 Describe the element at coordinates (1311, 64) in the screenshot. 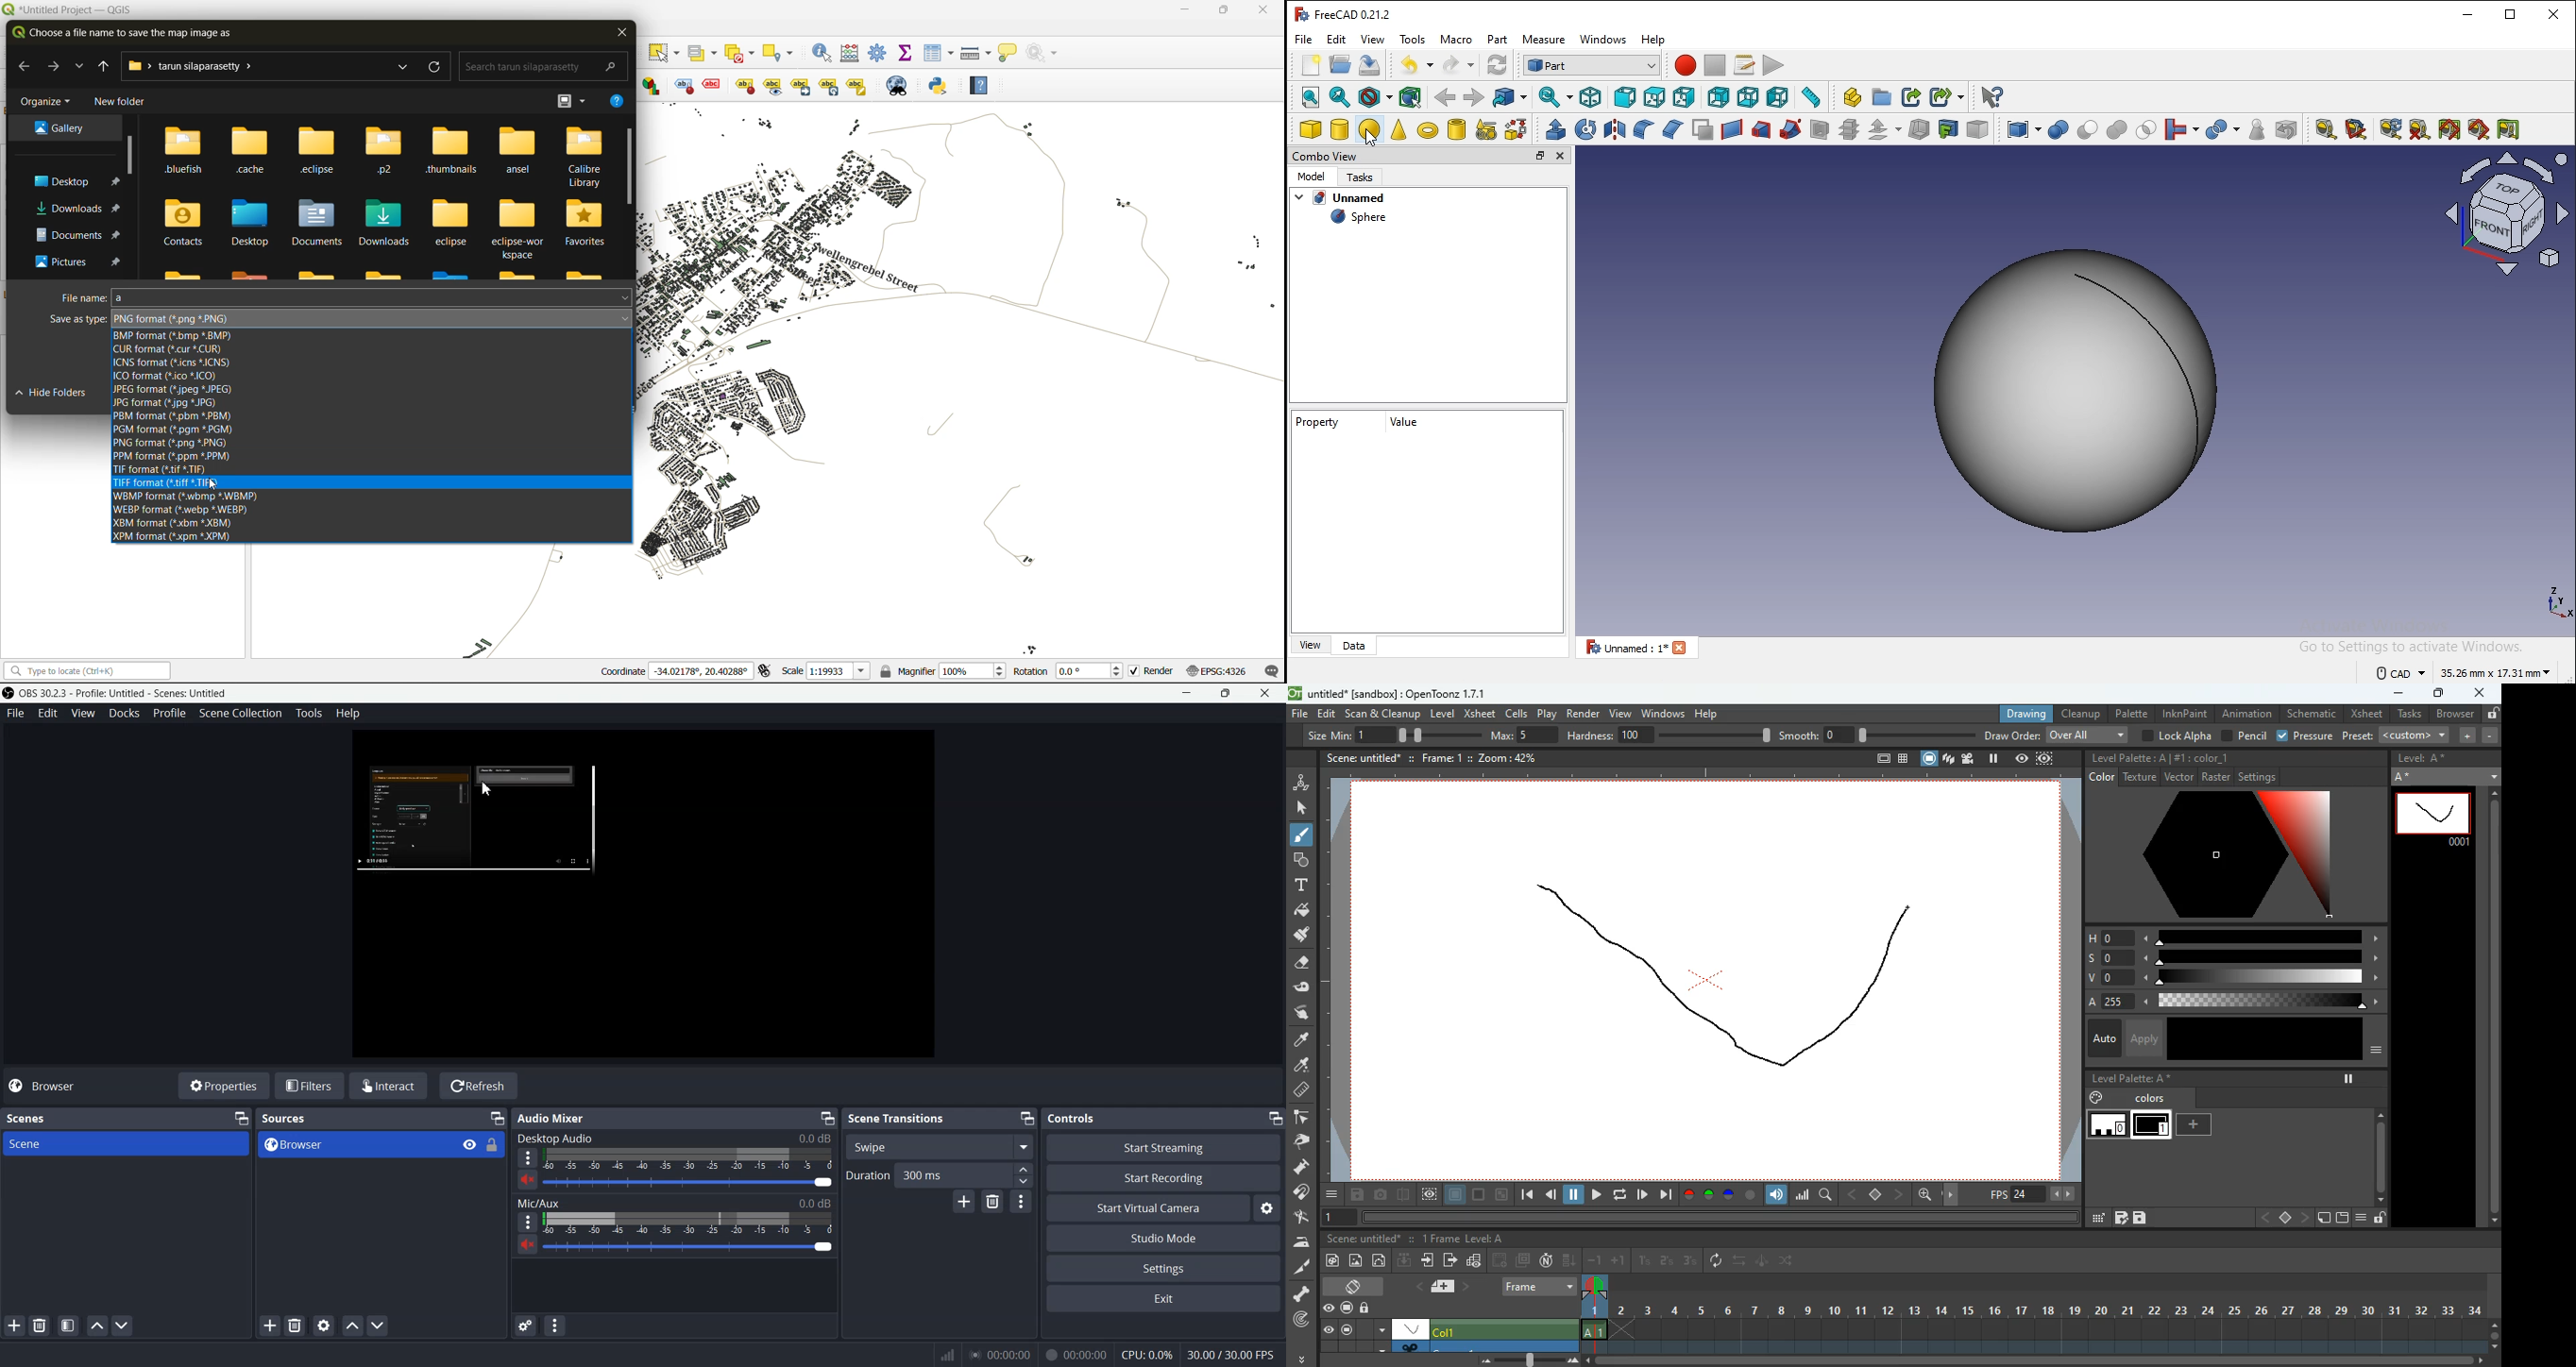

I see `new` at that location.